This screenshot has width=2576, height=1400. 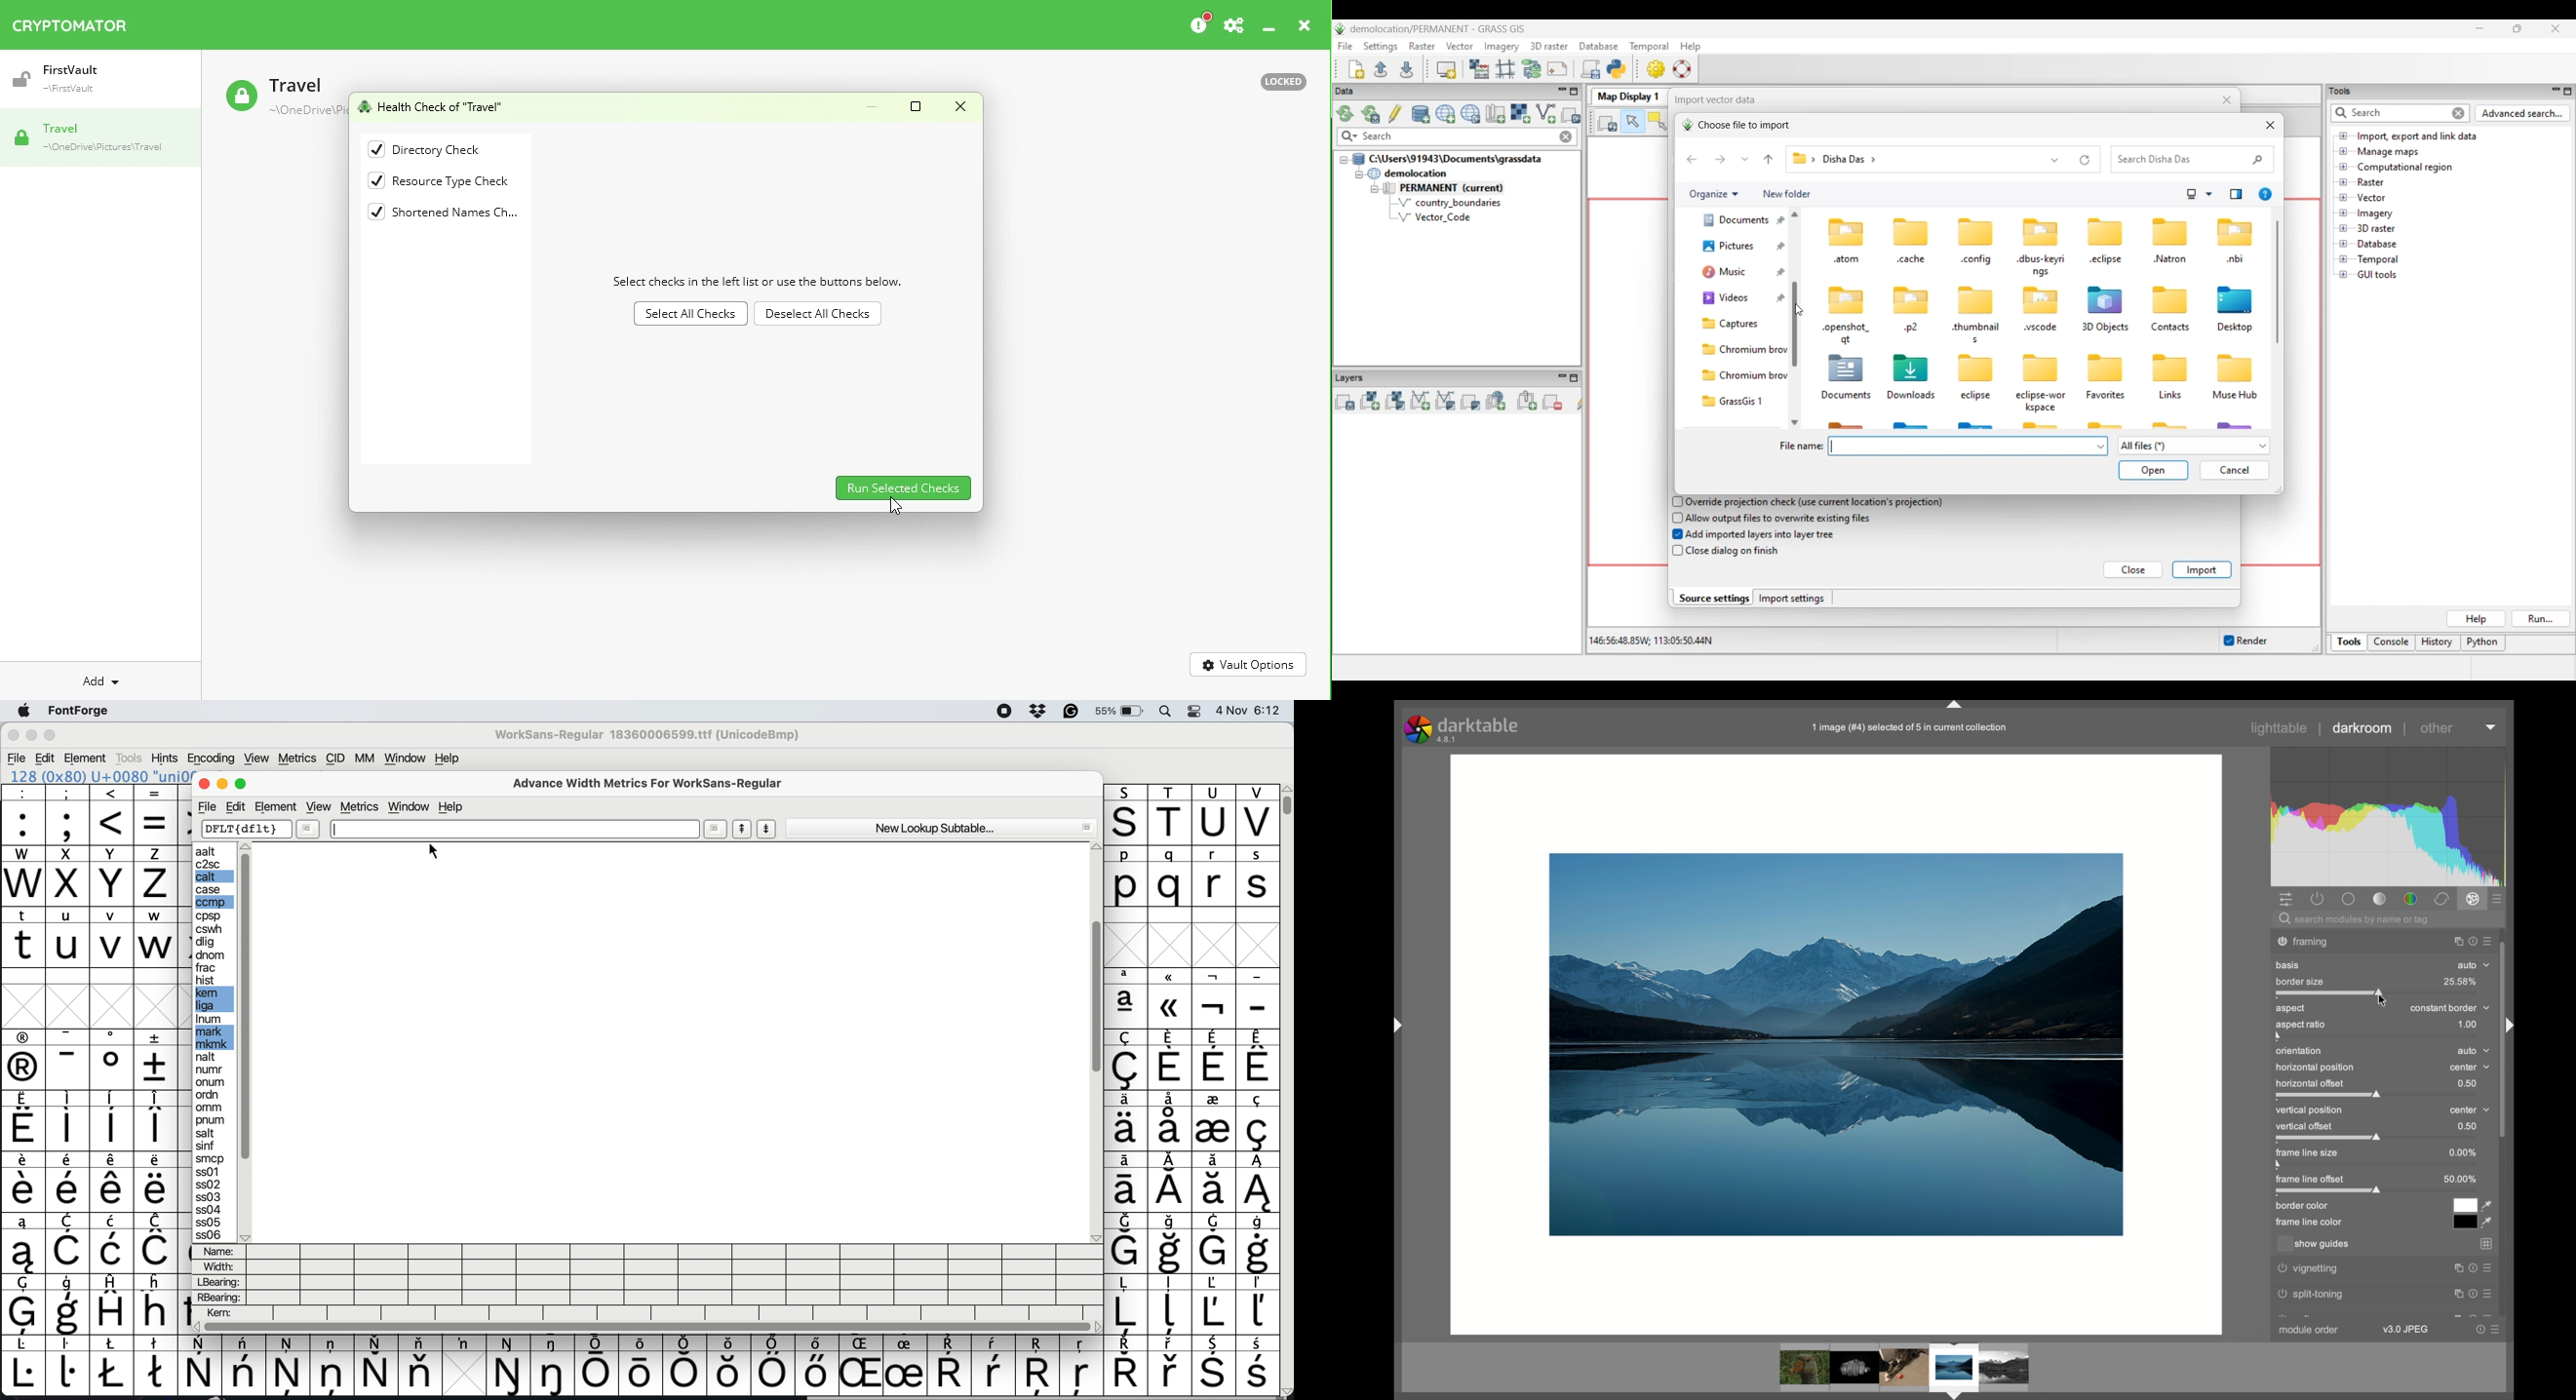 I want to click on color picker, so click(x=2488, y=1224).